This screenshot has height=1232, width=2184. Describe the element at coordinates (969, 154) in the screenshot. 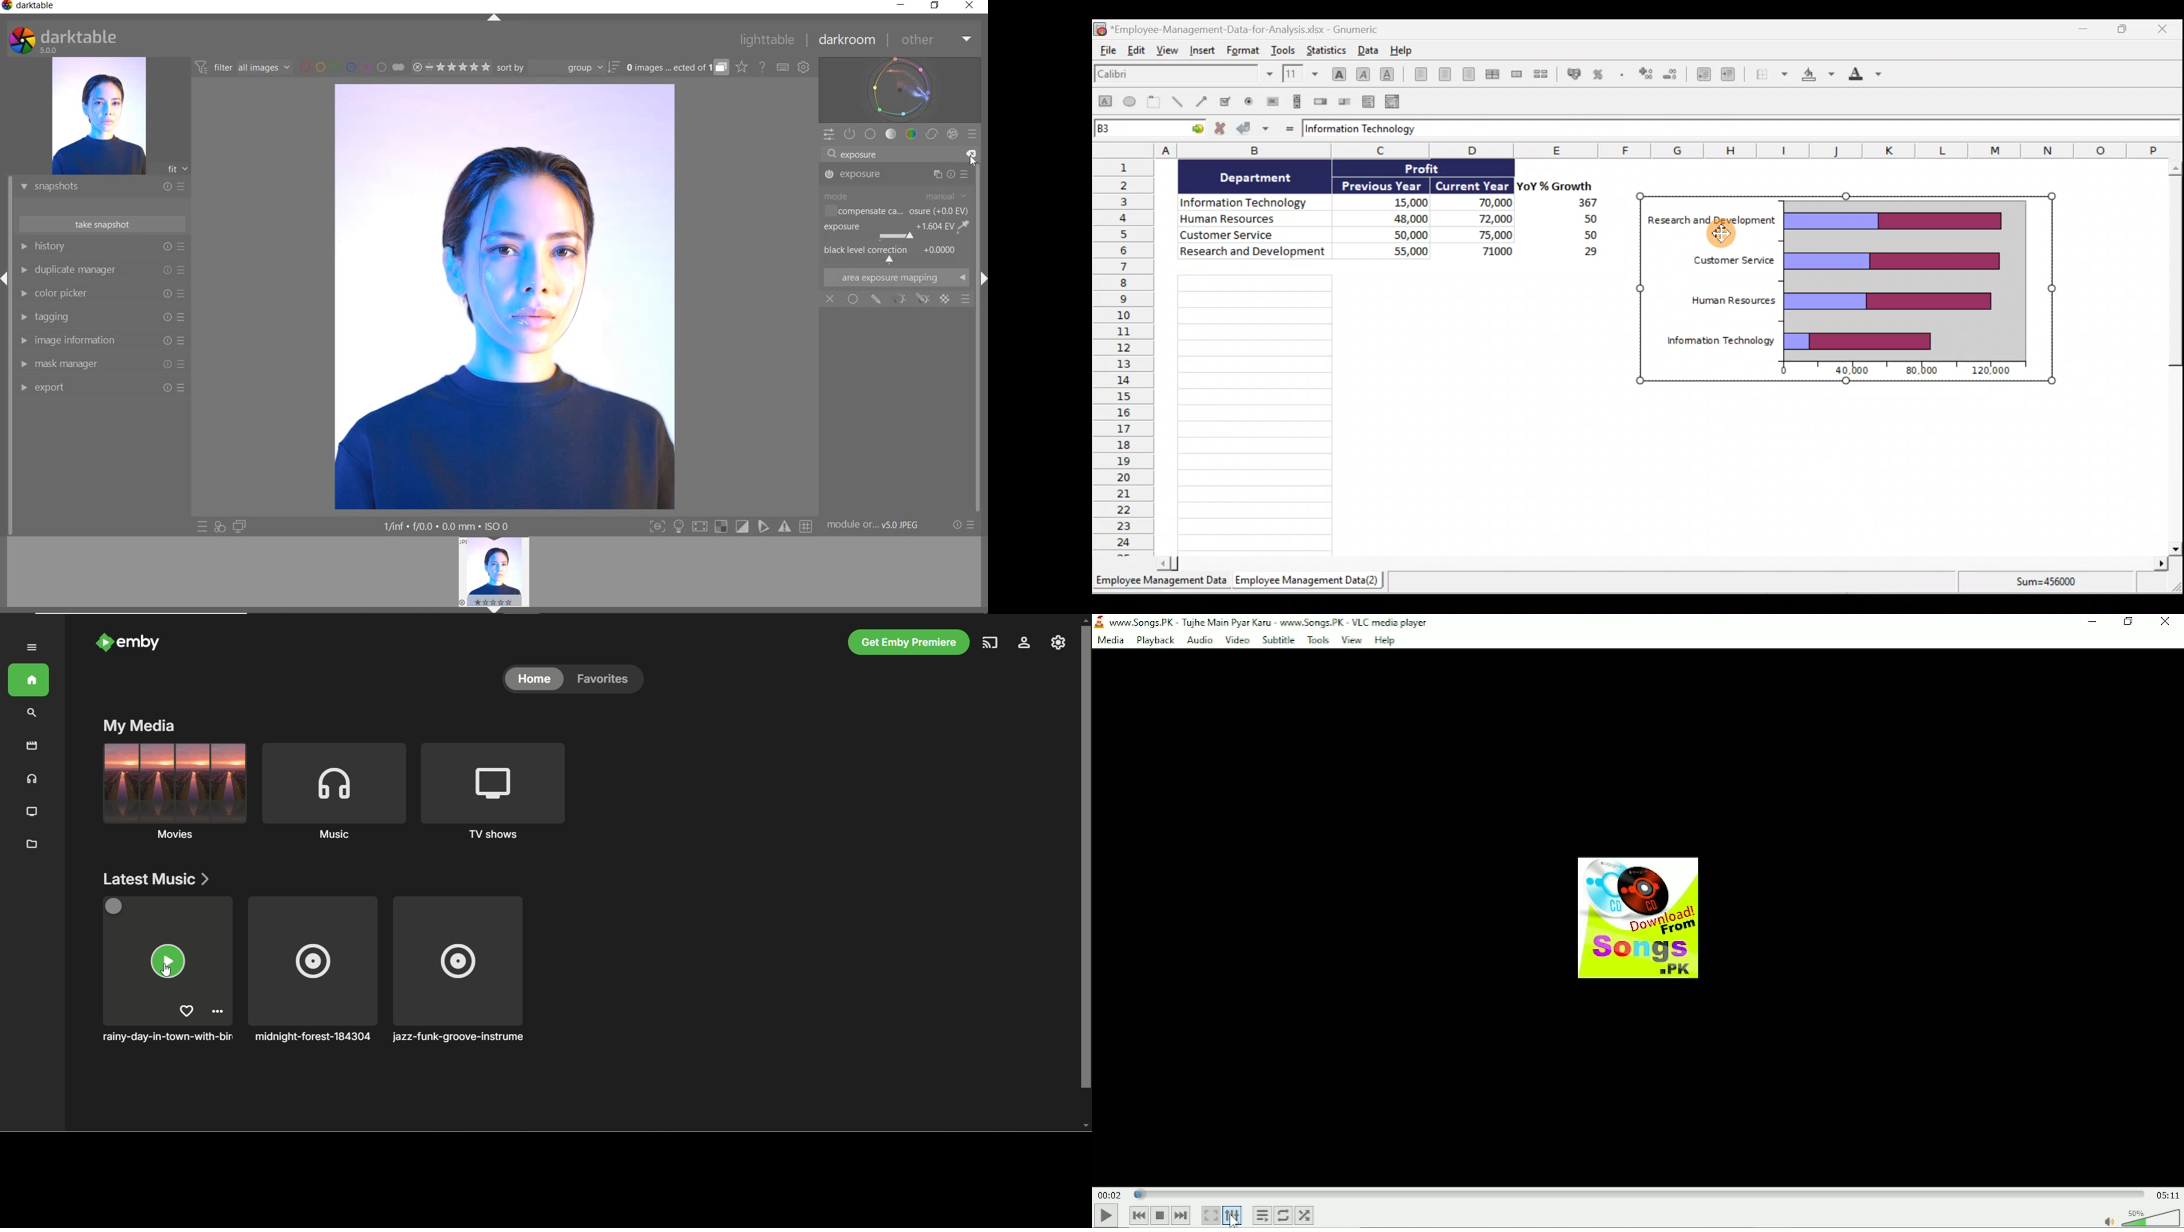

I see `Clear` at that location.